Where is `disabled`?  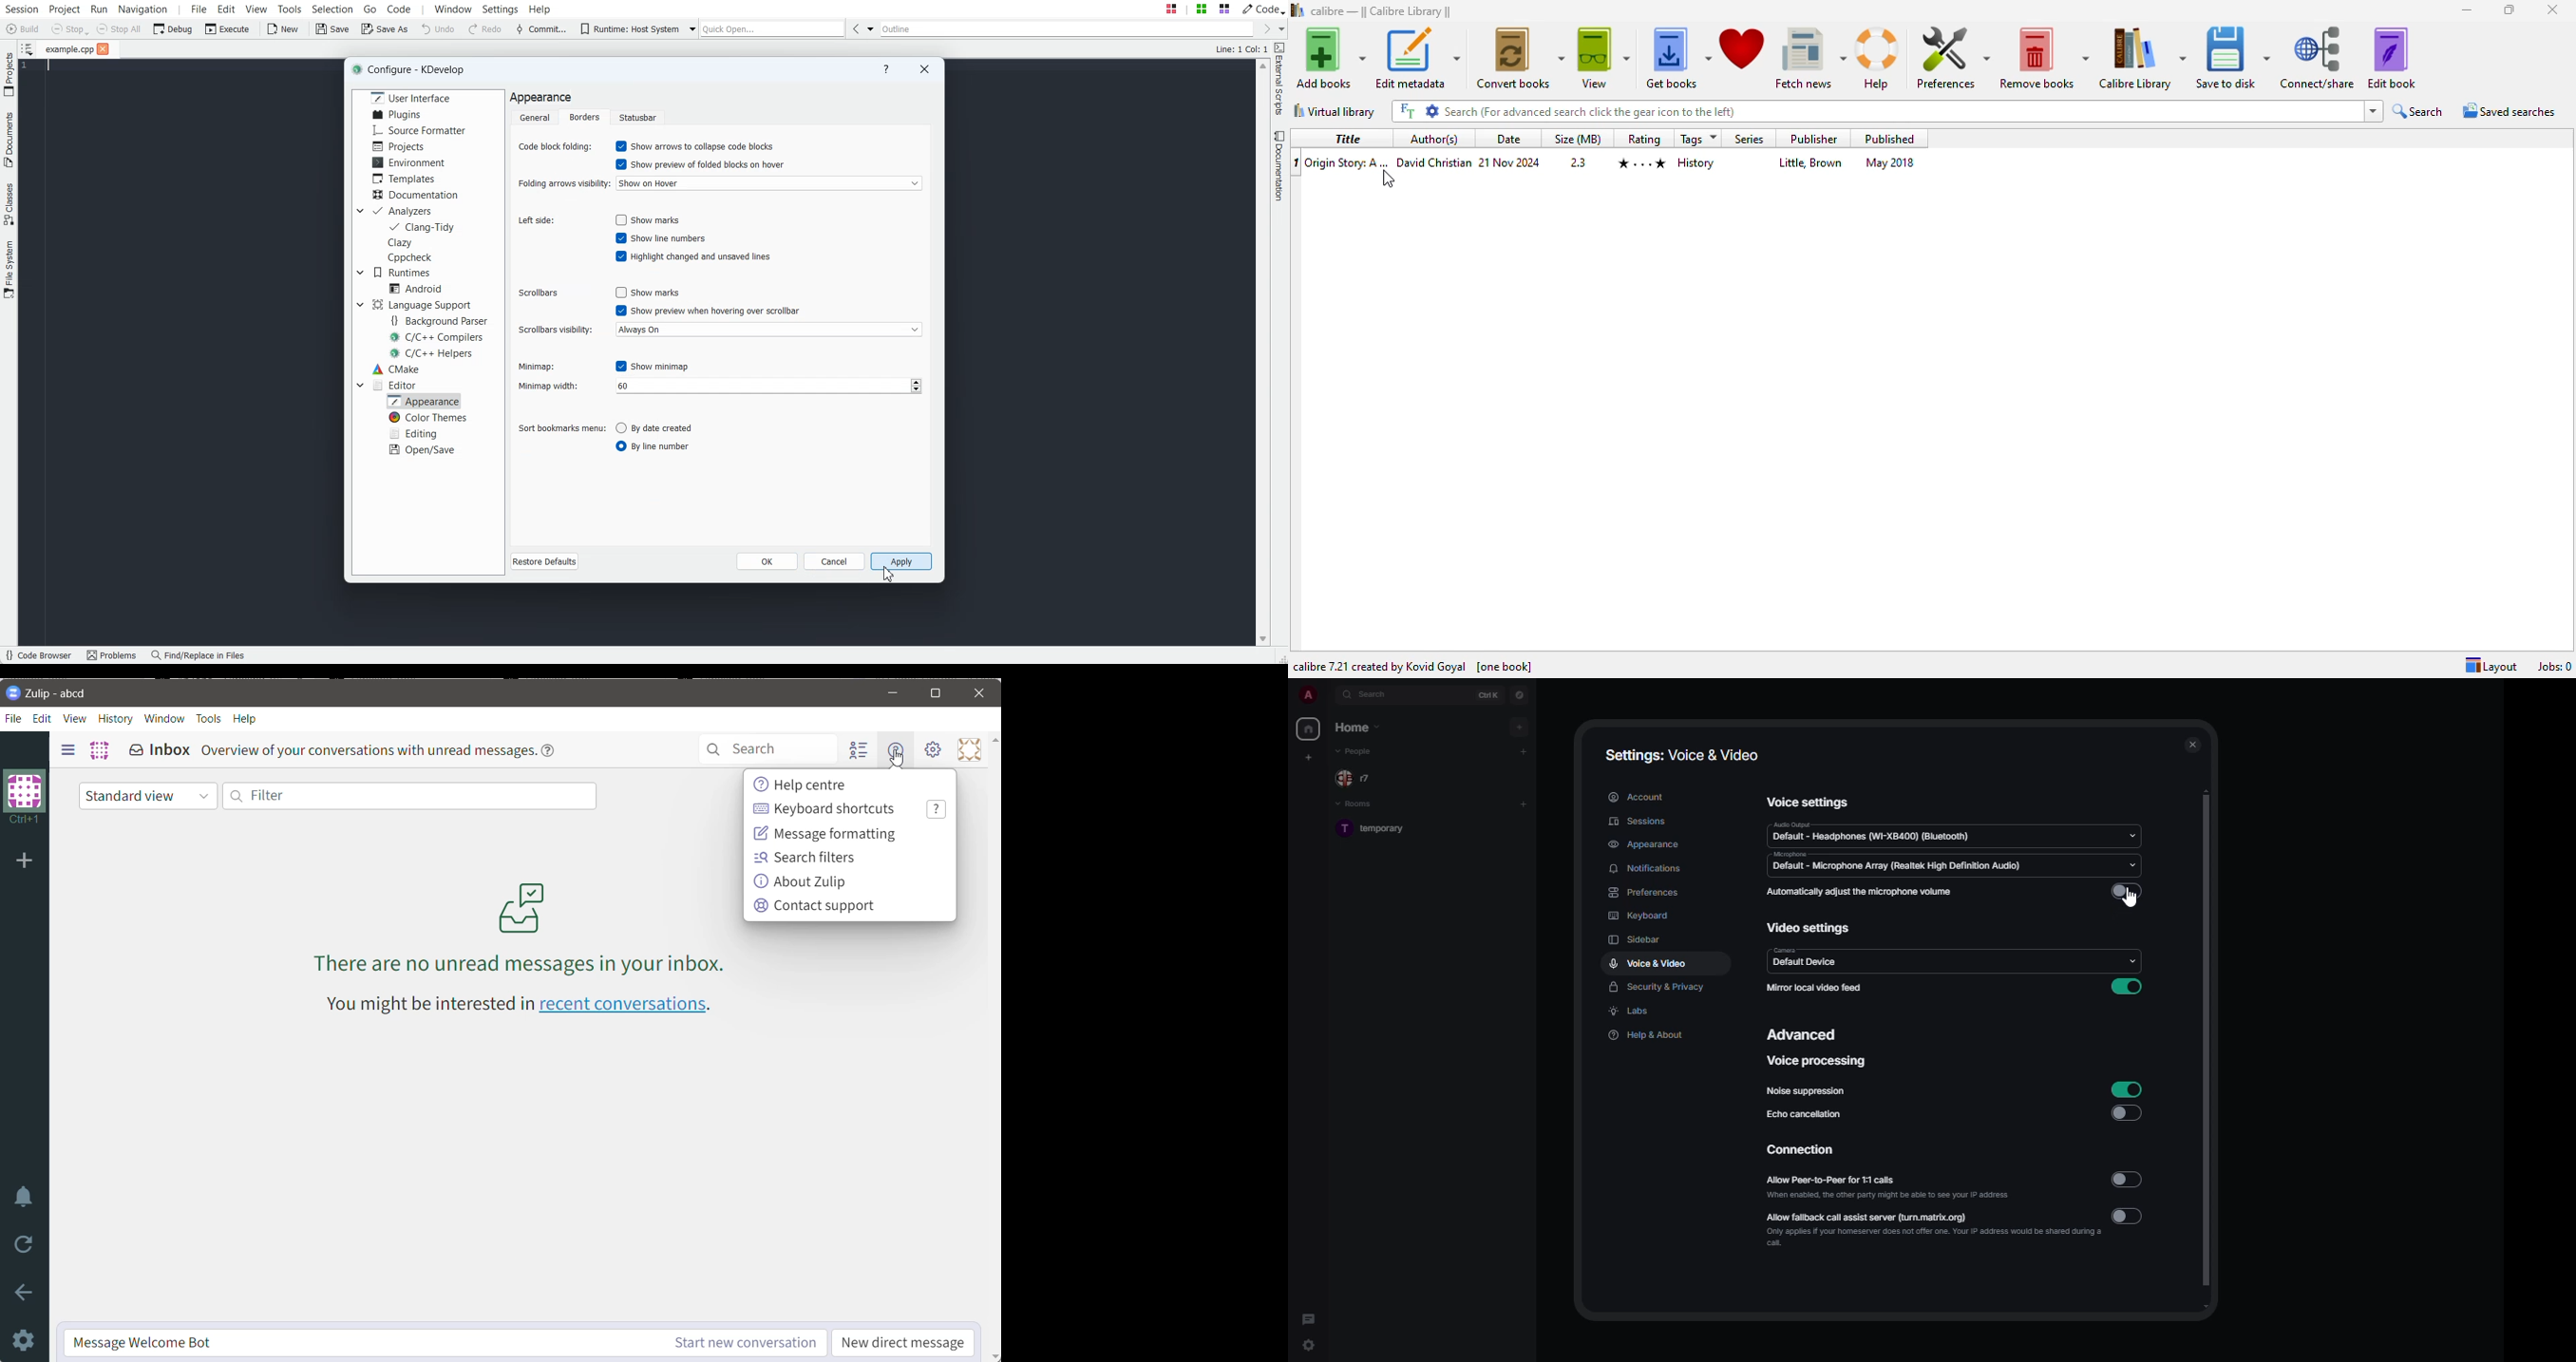
disabled is located at coordinates (2131, 1215).